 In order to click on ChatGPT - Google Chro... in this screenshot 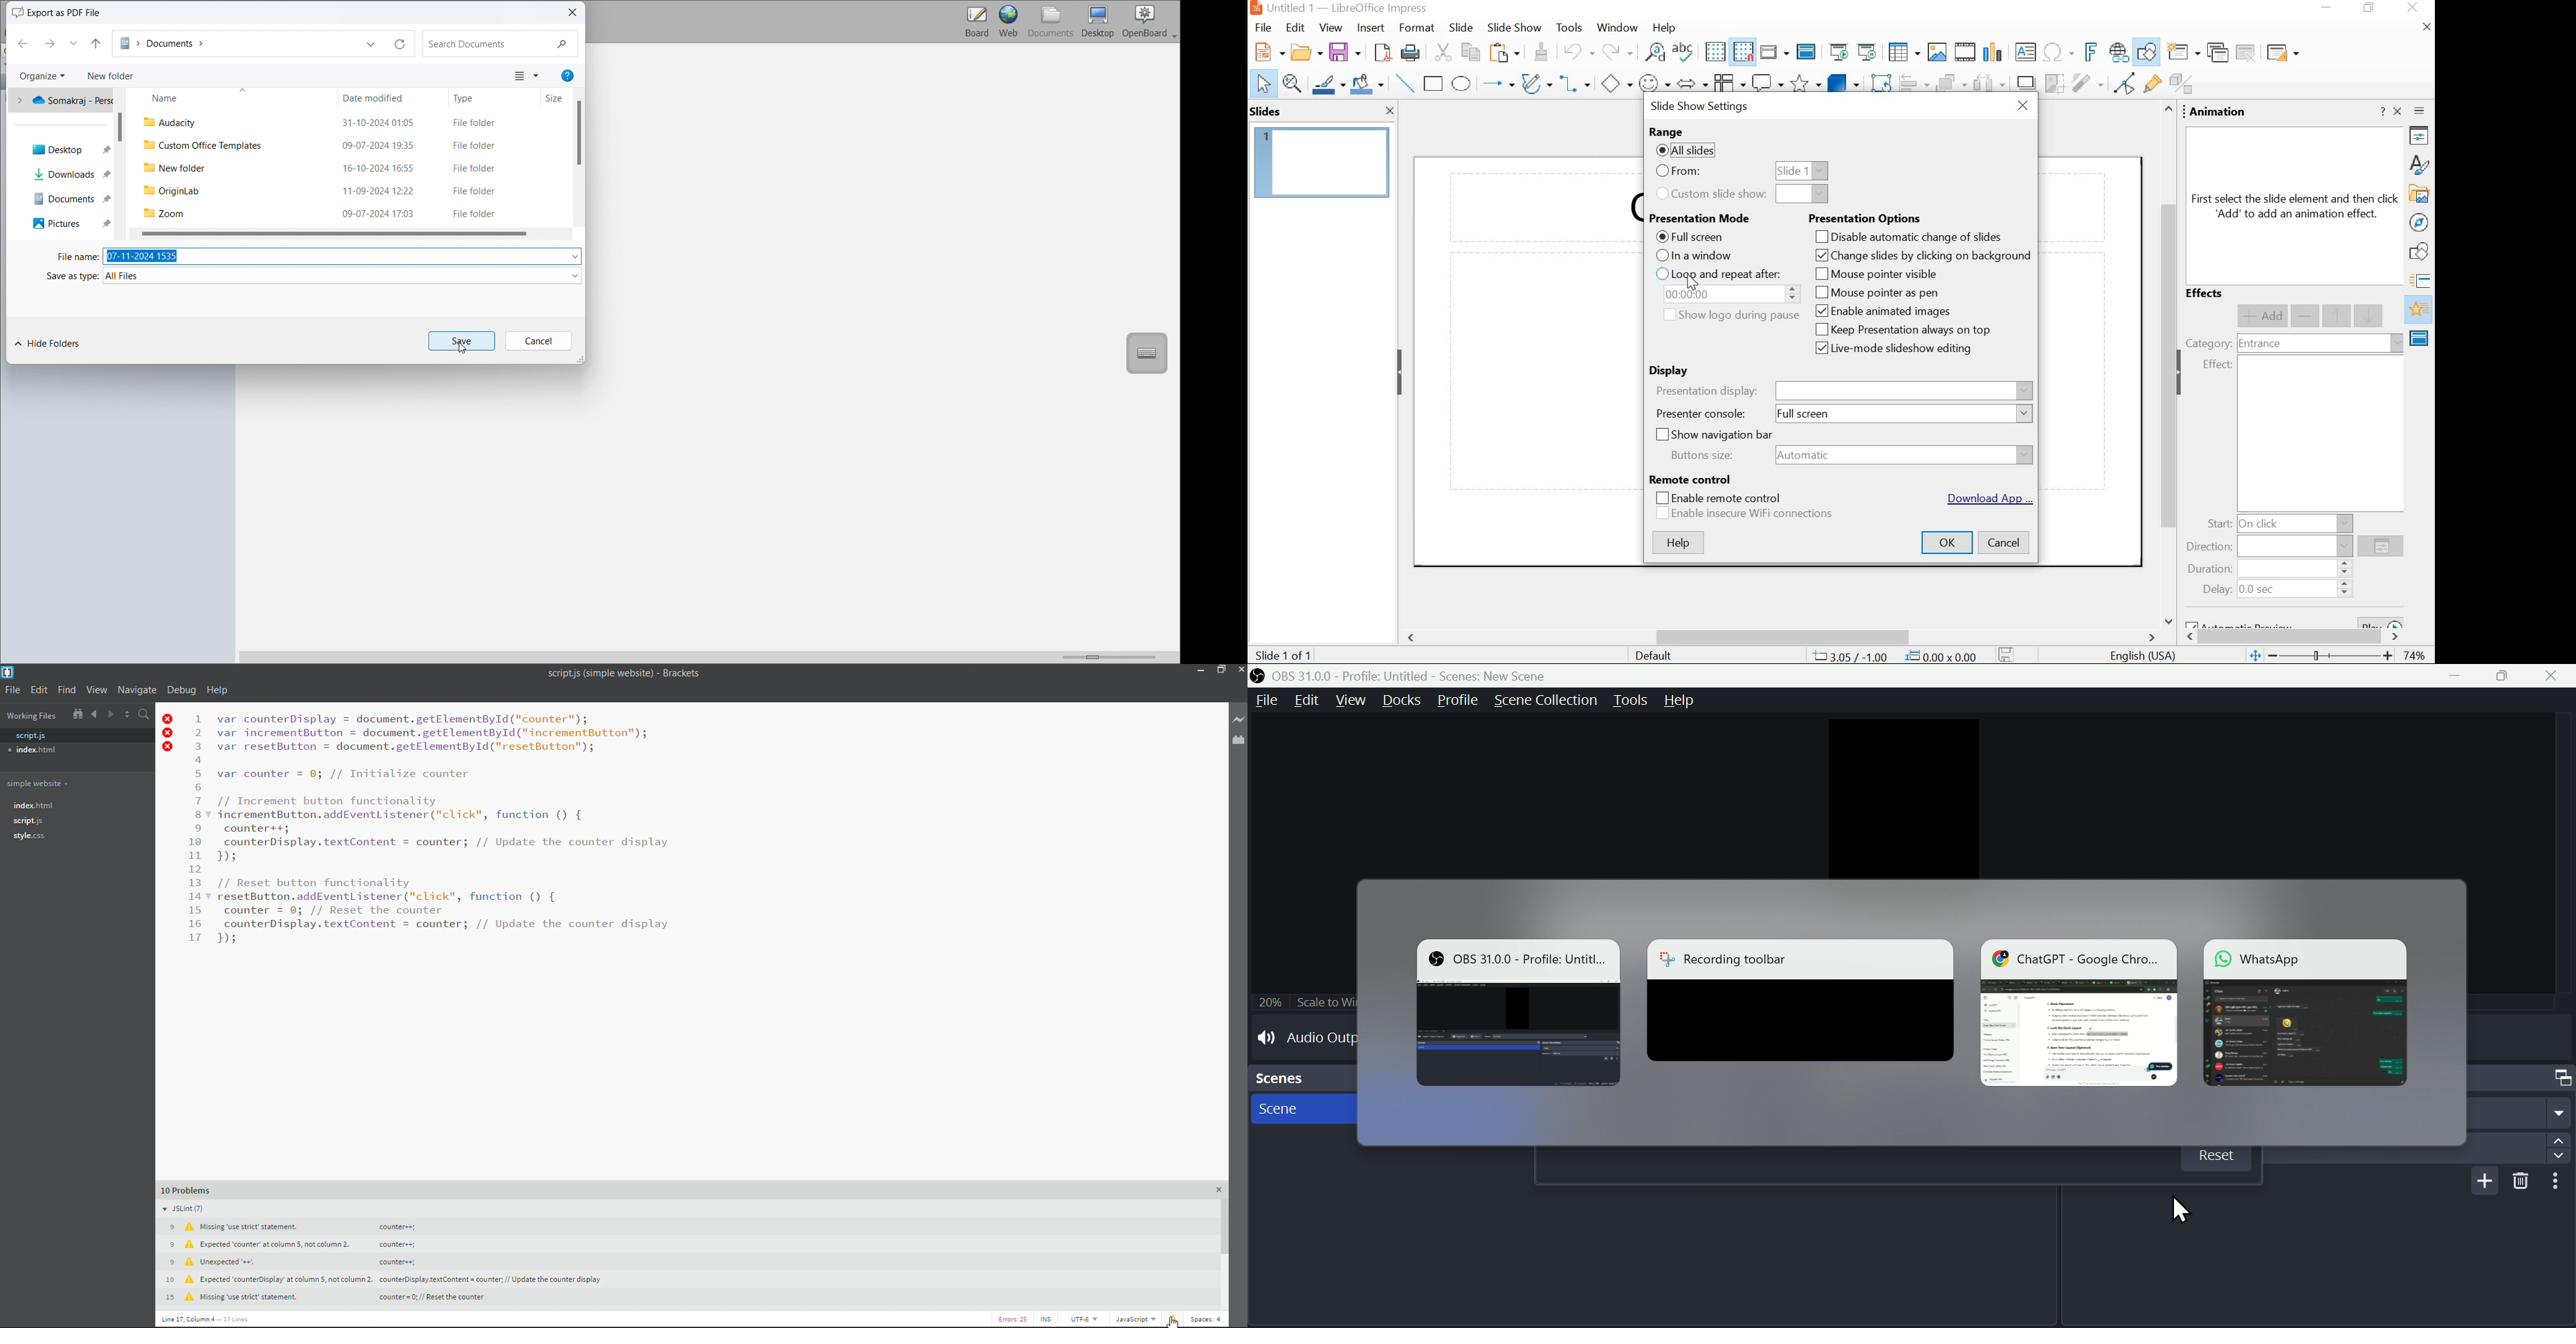, I will do `click(2082, 1012)`.